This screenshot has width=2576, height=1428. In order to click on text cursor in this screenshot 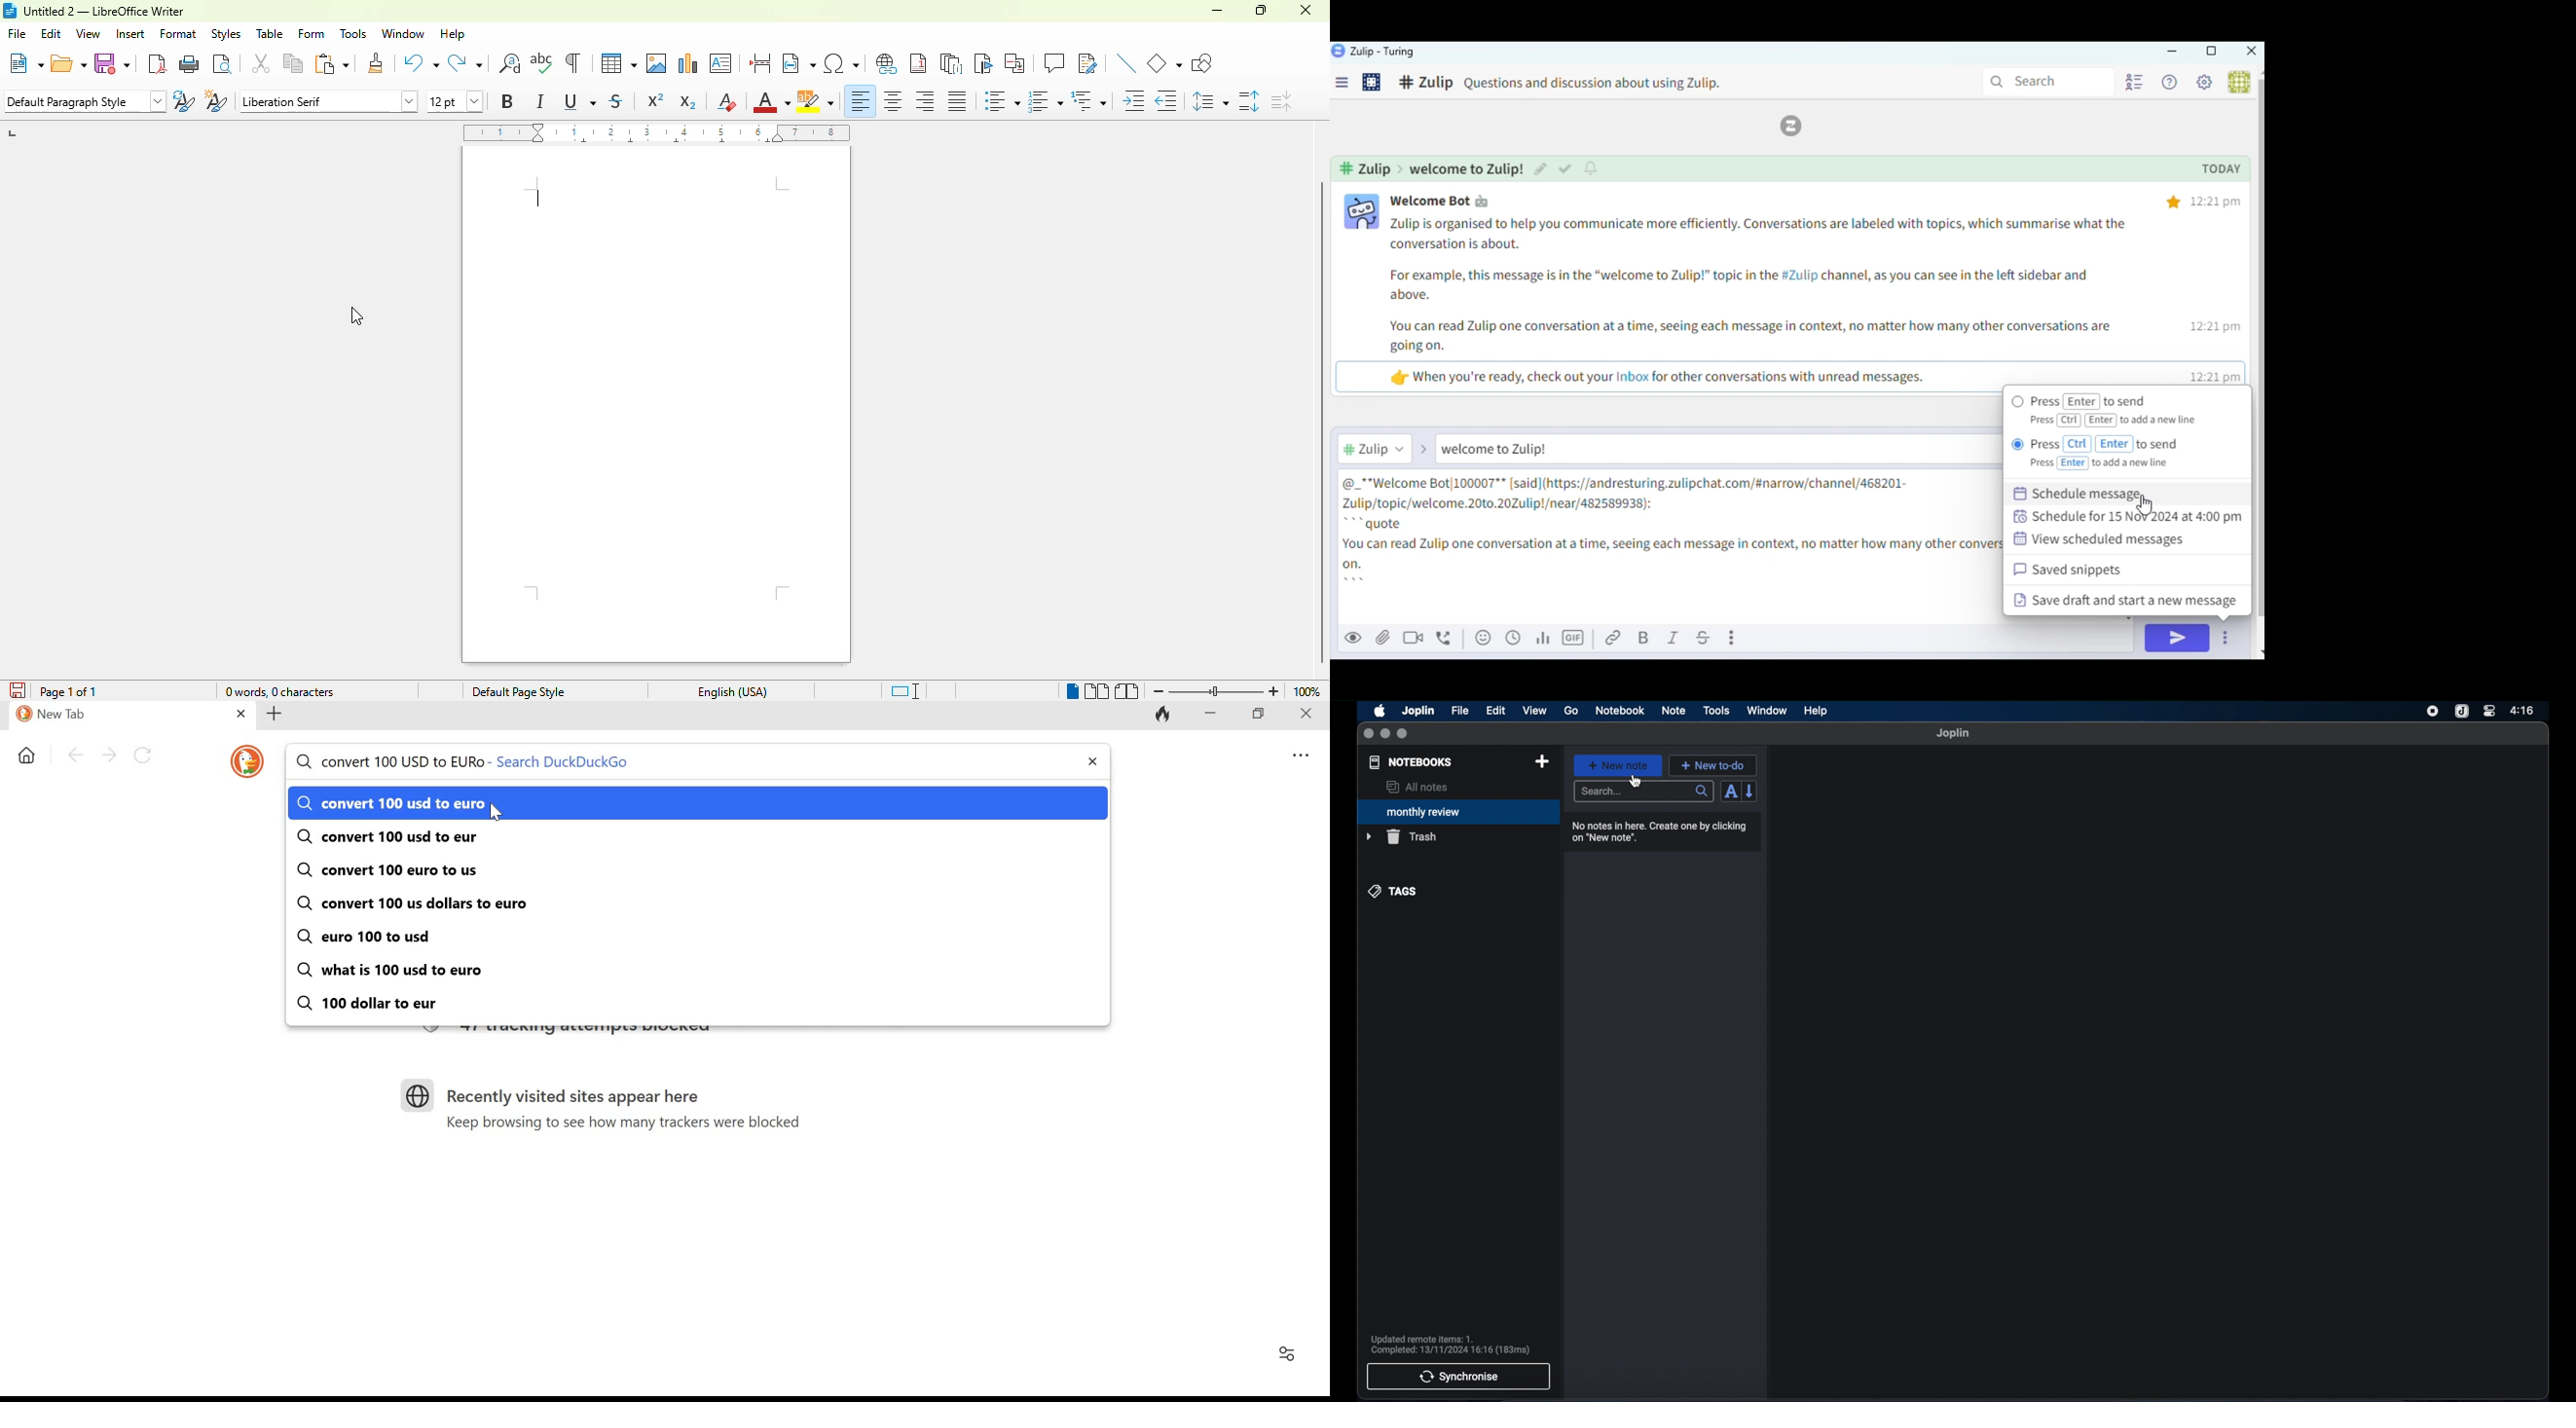, I will do `click(537, 199)`.